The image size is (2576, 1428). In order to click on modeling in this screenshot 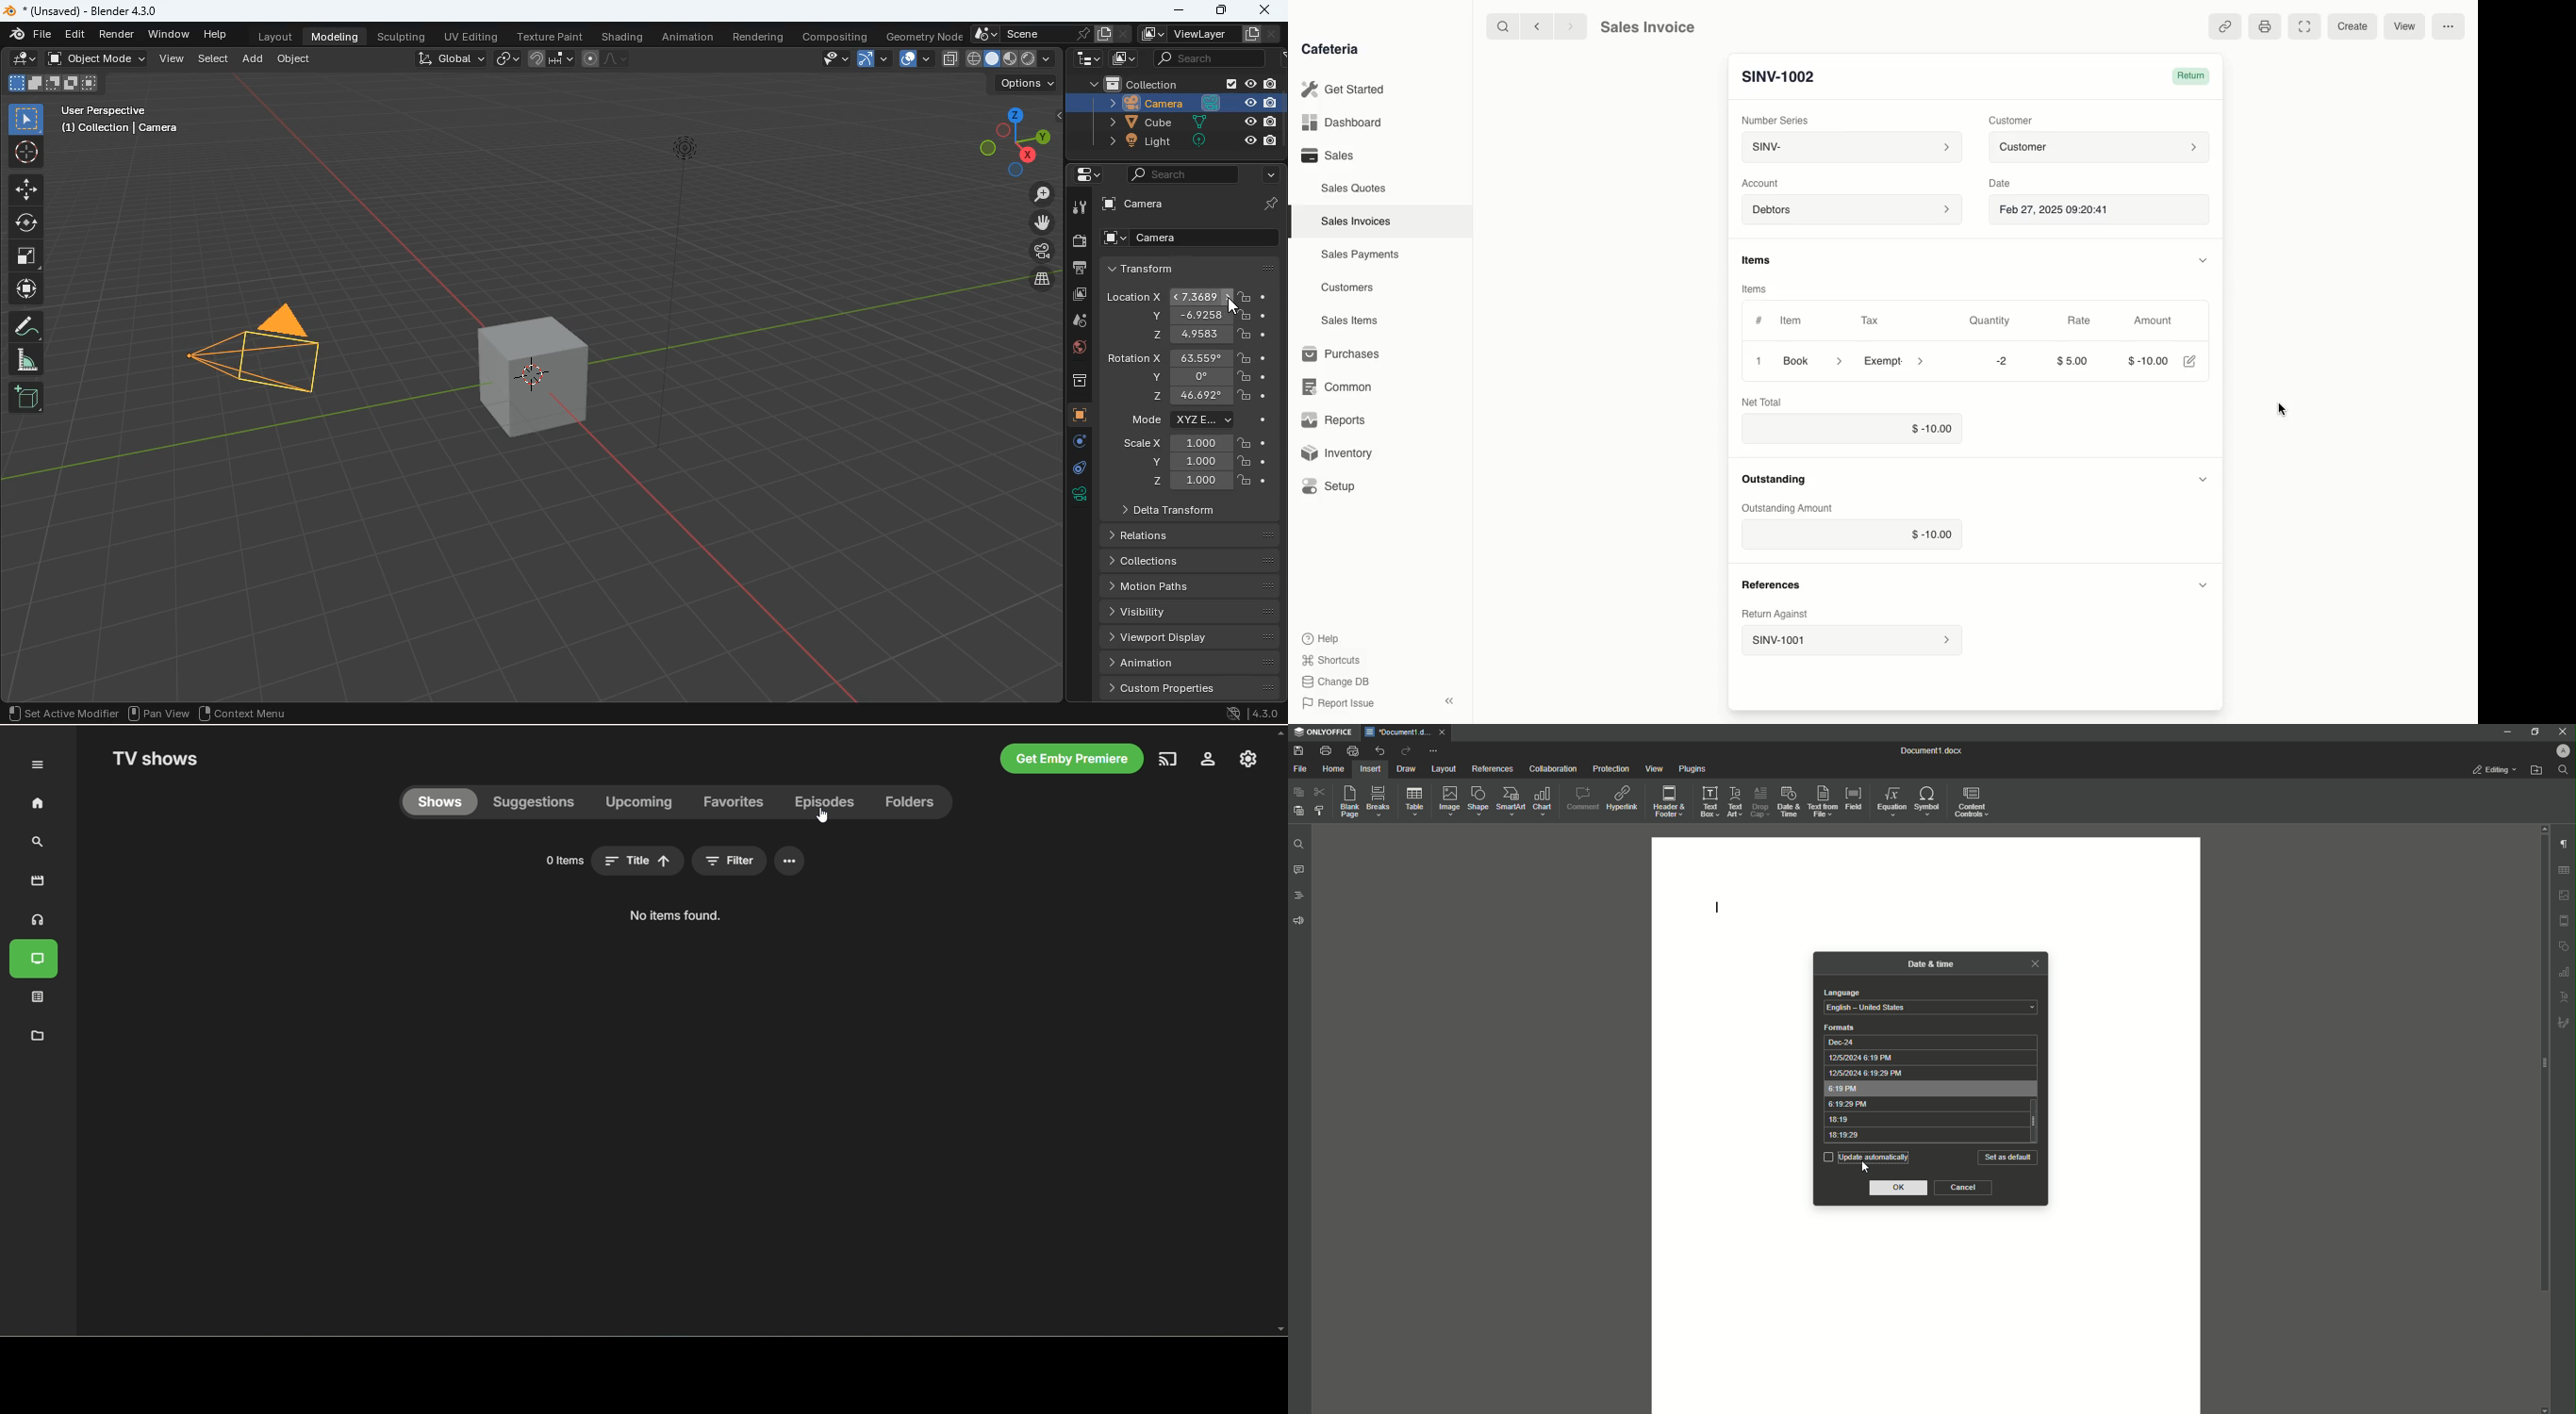, I will do `click(335, 36)`.